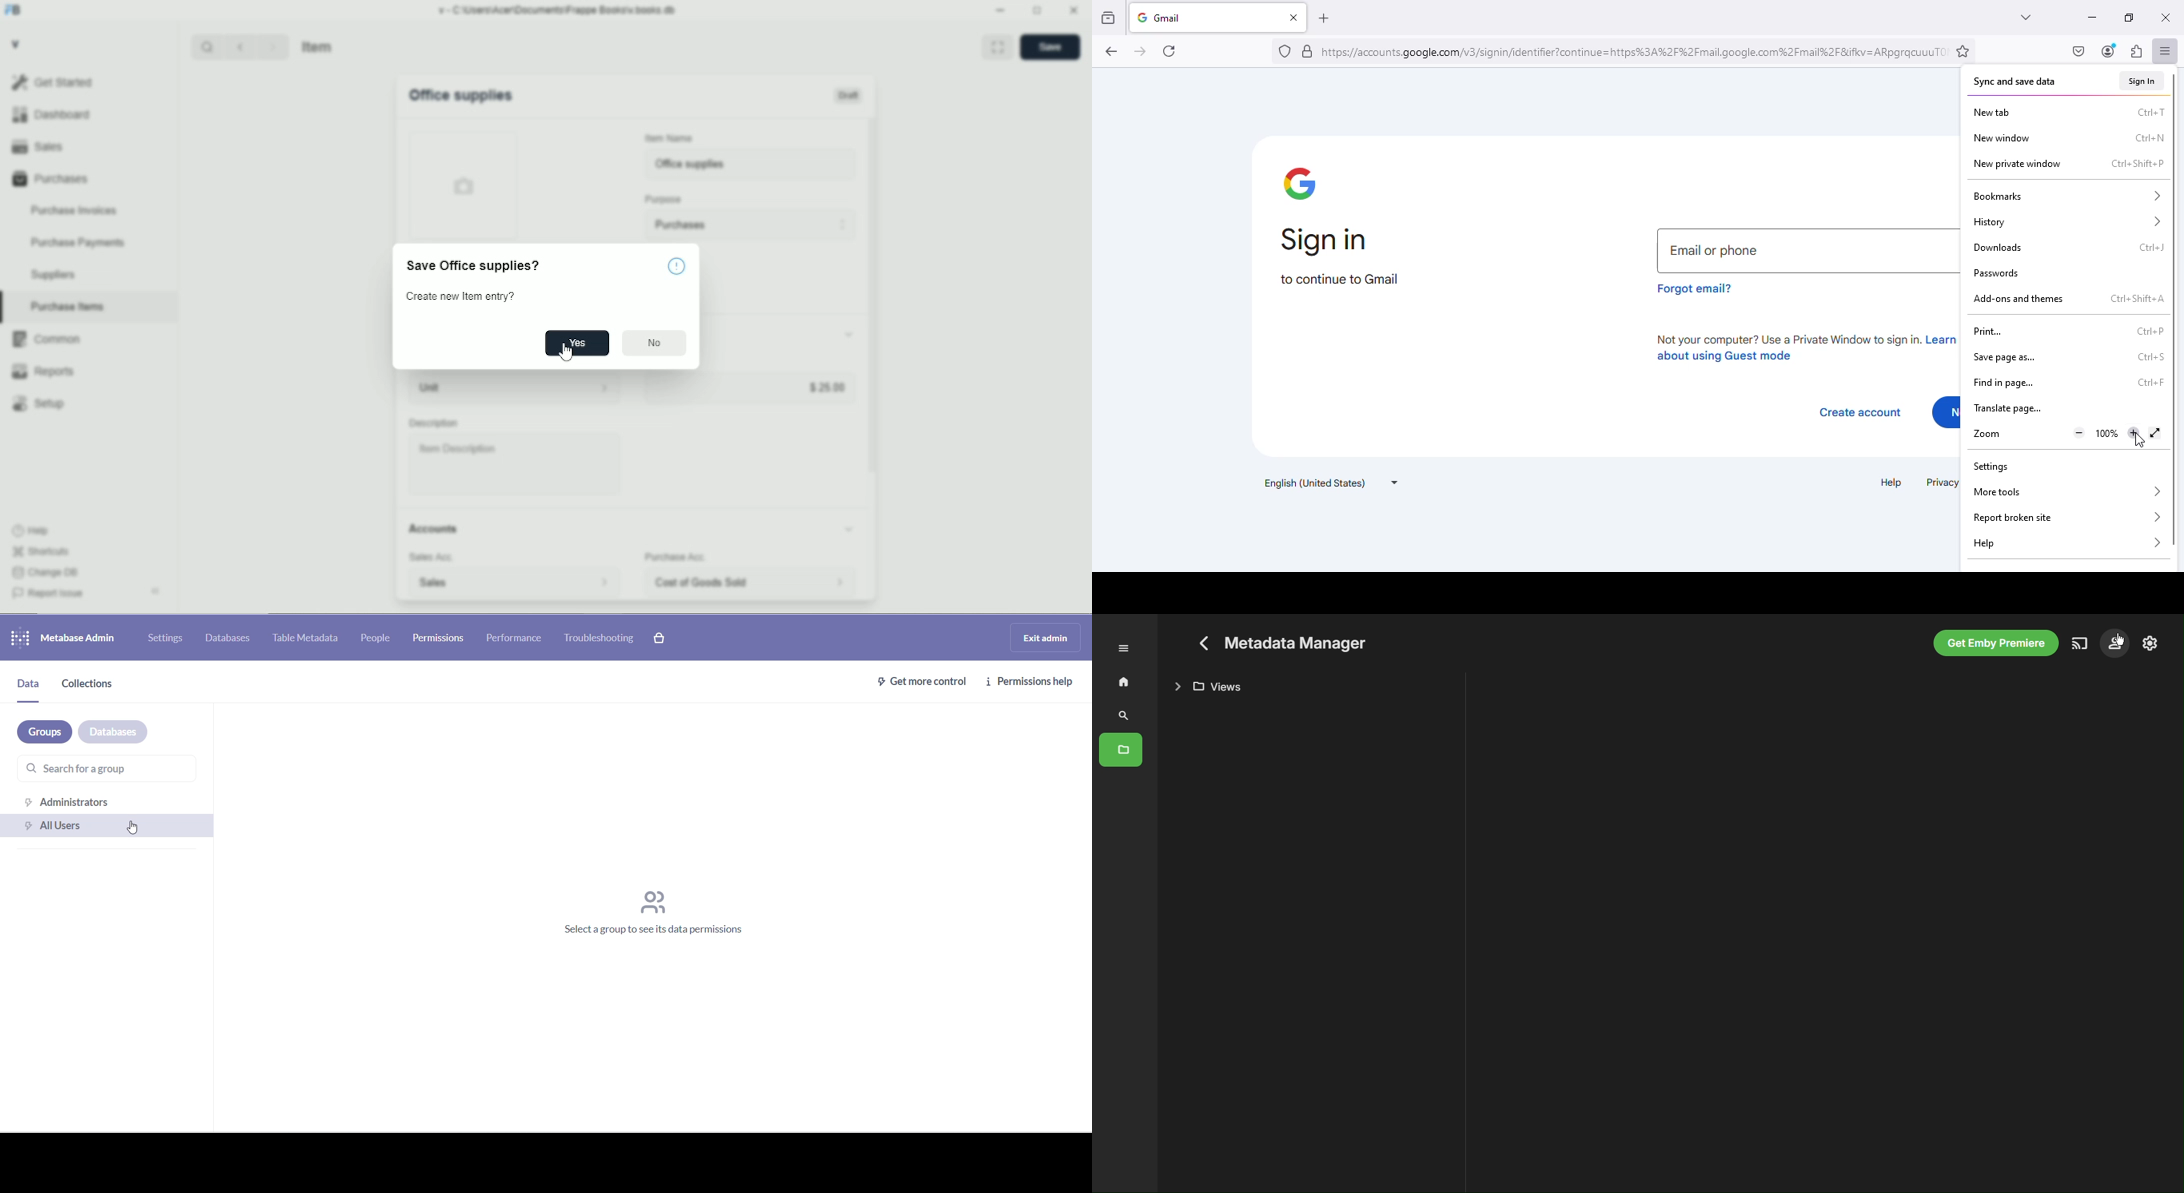  I want to click on help, so click(2067, 544).